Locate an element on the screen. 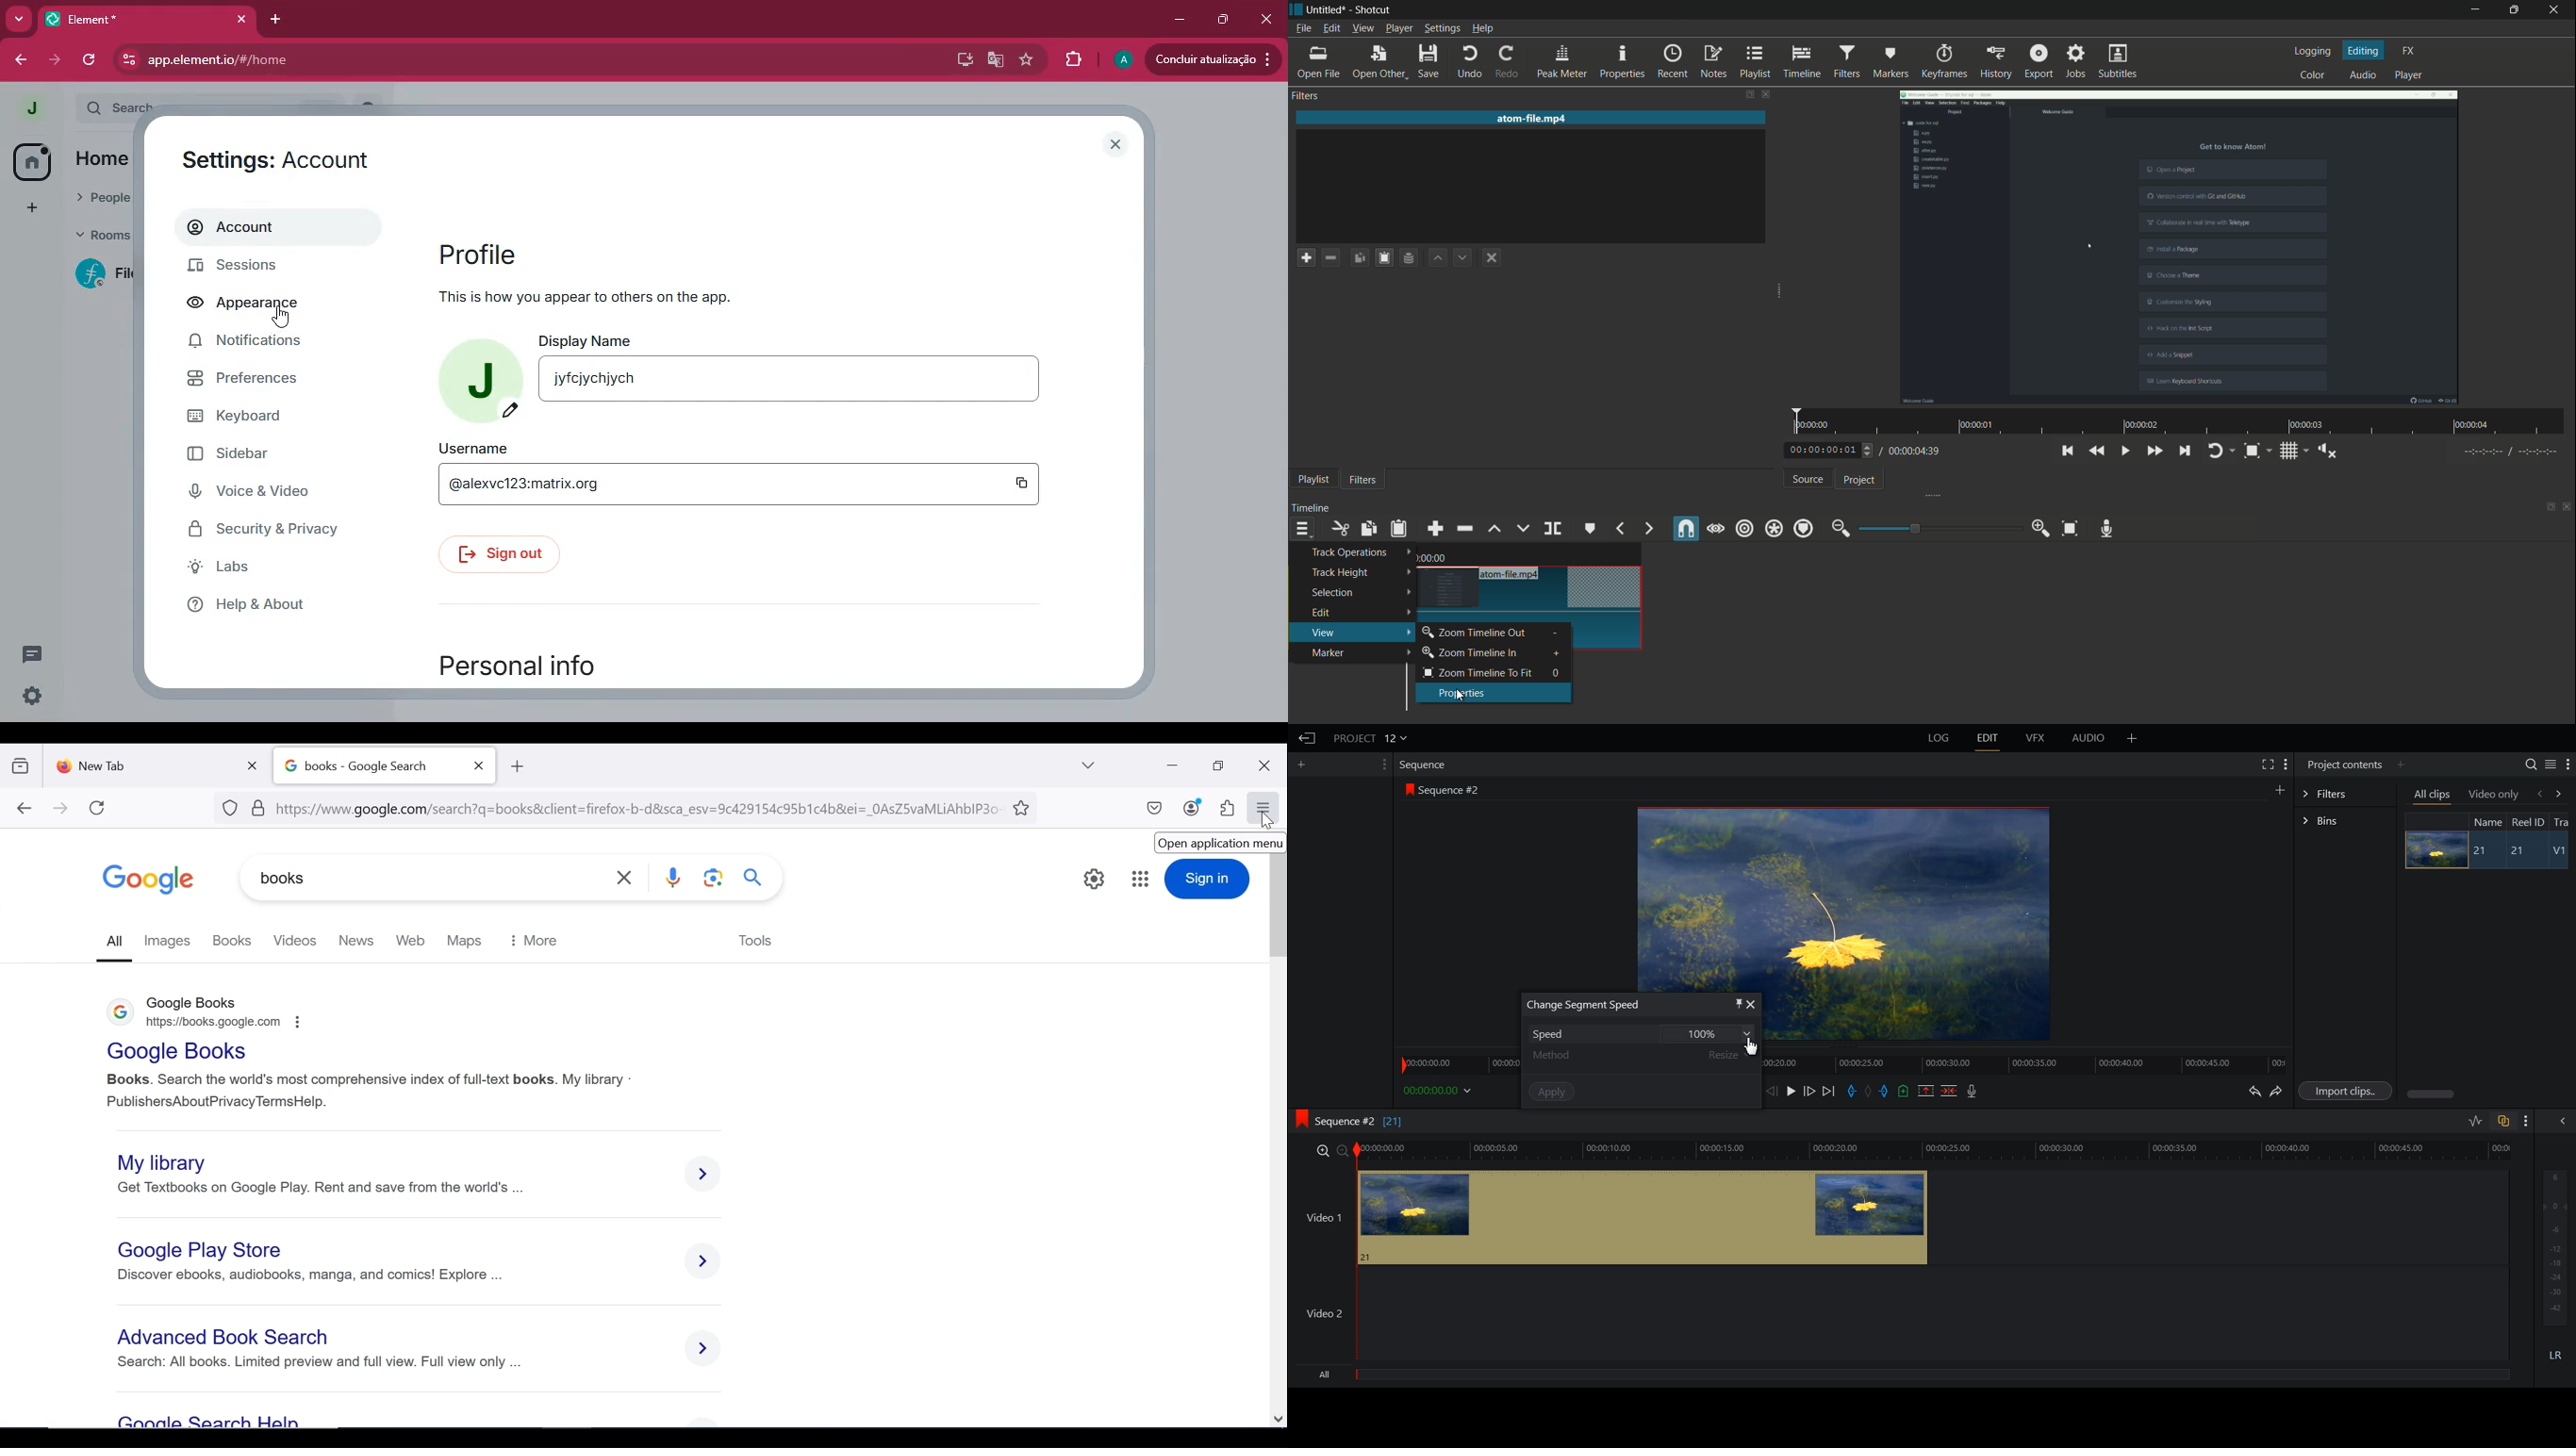 The height and width of the screenshot is (1456, 2576). app icon is located at coordinates (1296, 9).